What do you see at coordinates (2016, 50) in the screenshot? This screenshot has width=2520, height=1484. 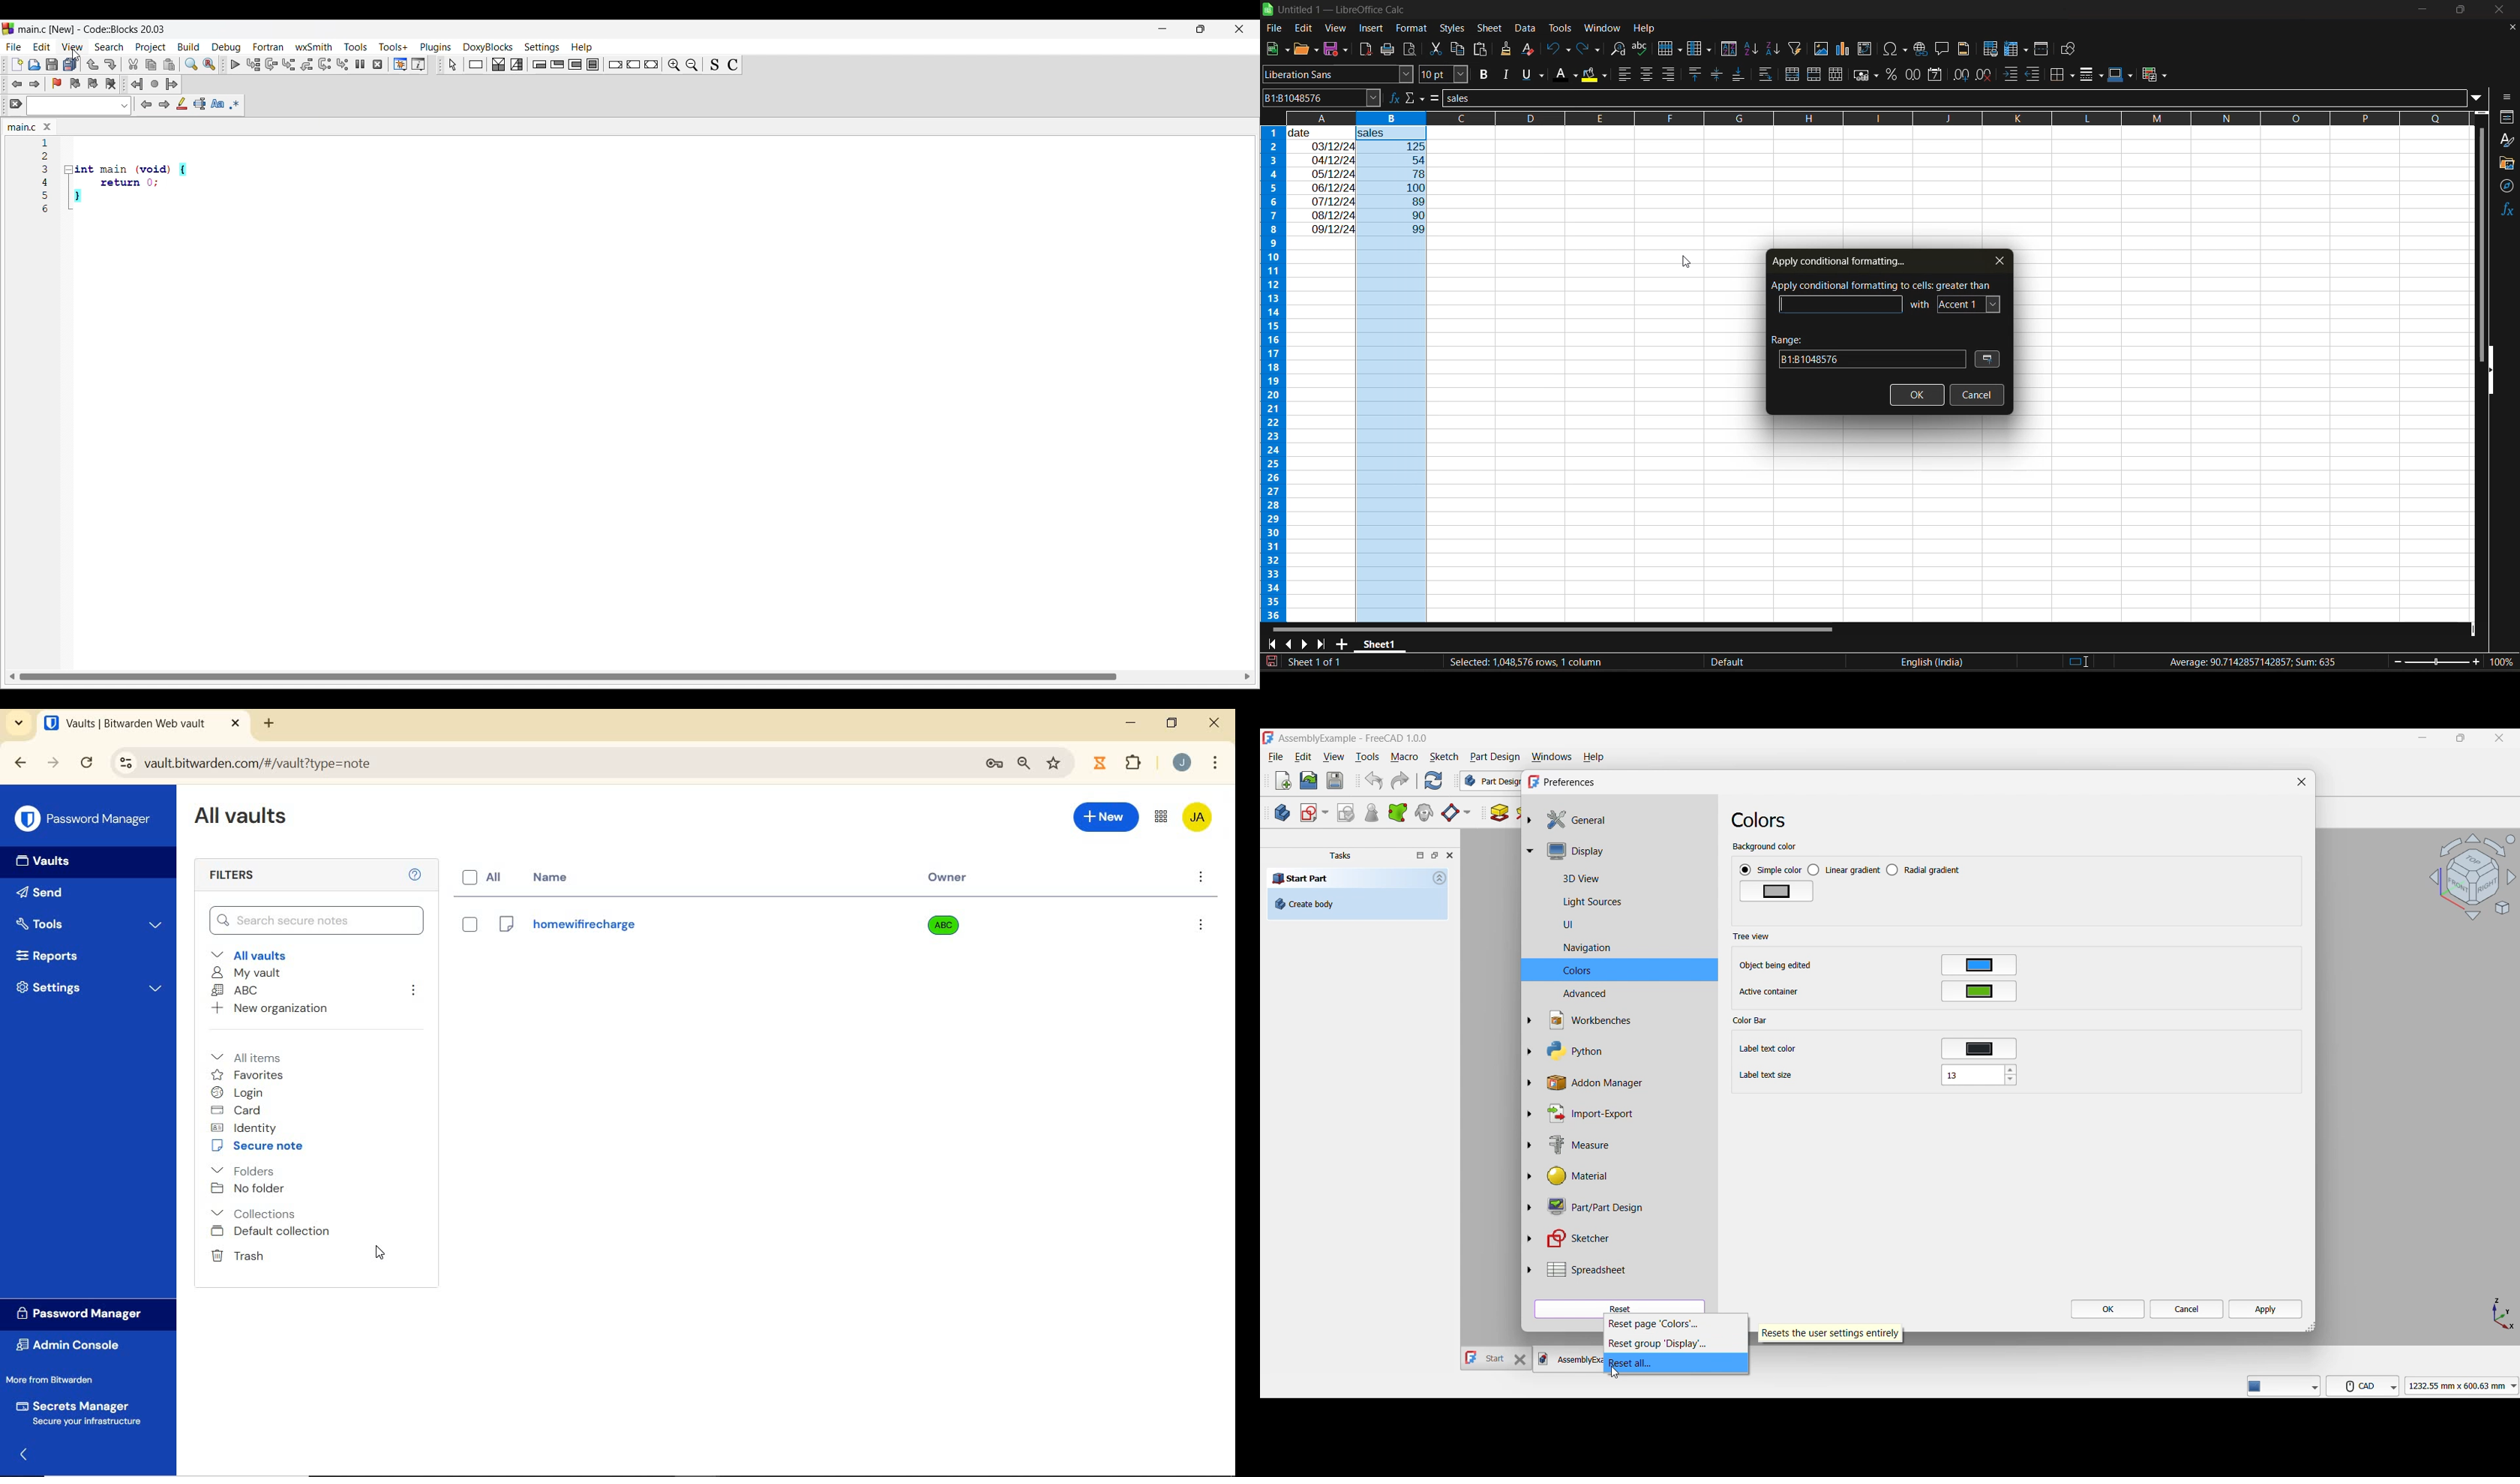 I see `freeze rows and columns` at bounding box center [2016, 50].